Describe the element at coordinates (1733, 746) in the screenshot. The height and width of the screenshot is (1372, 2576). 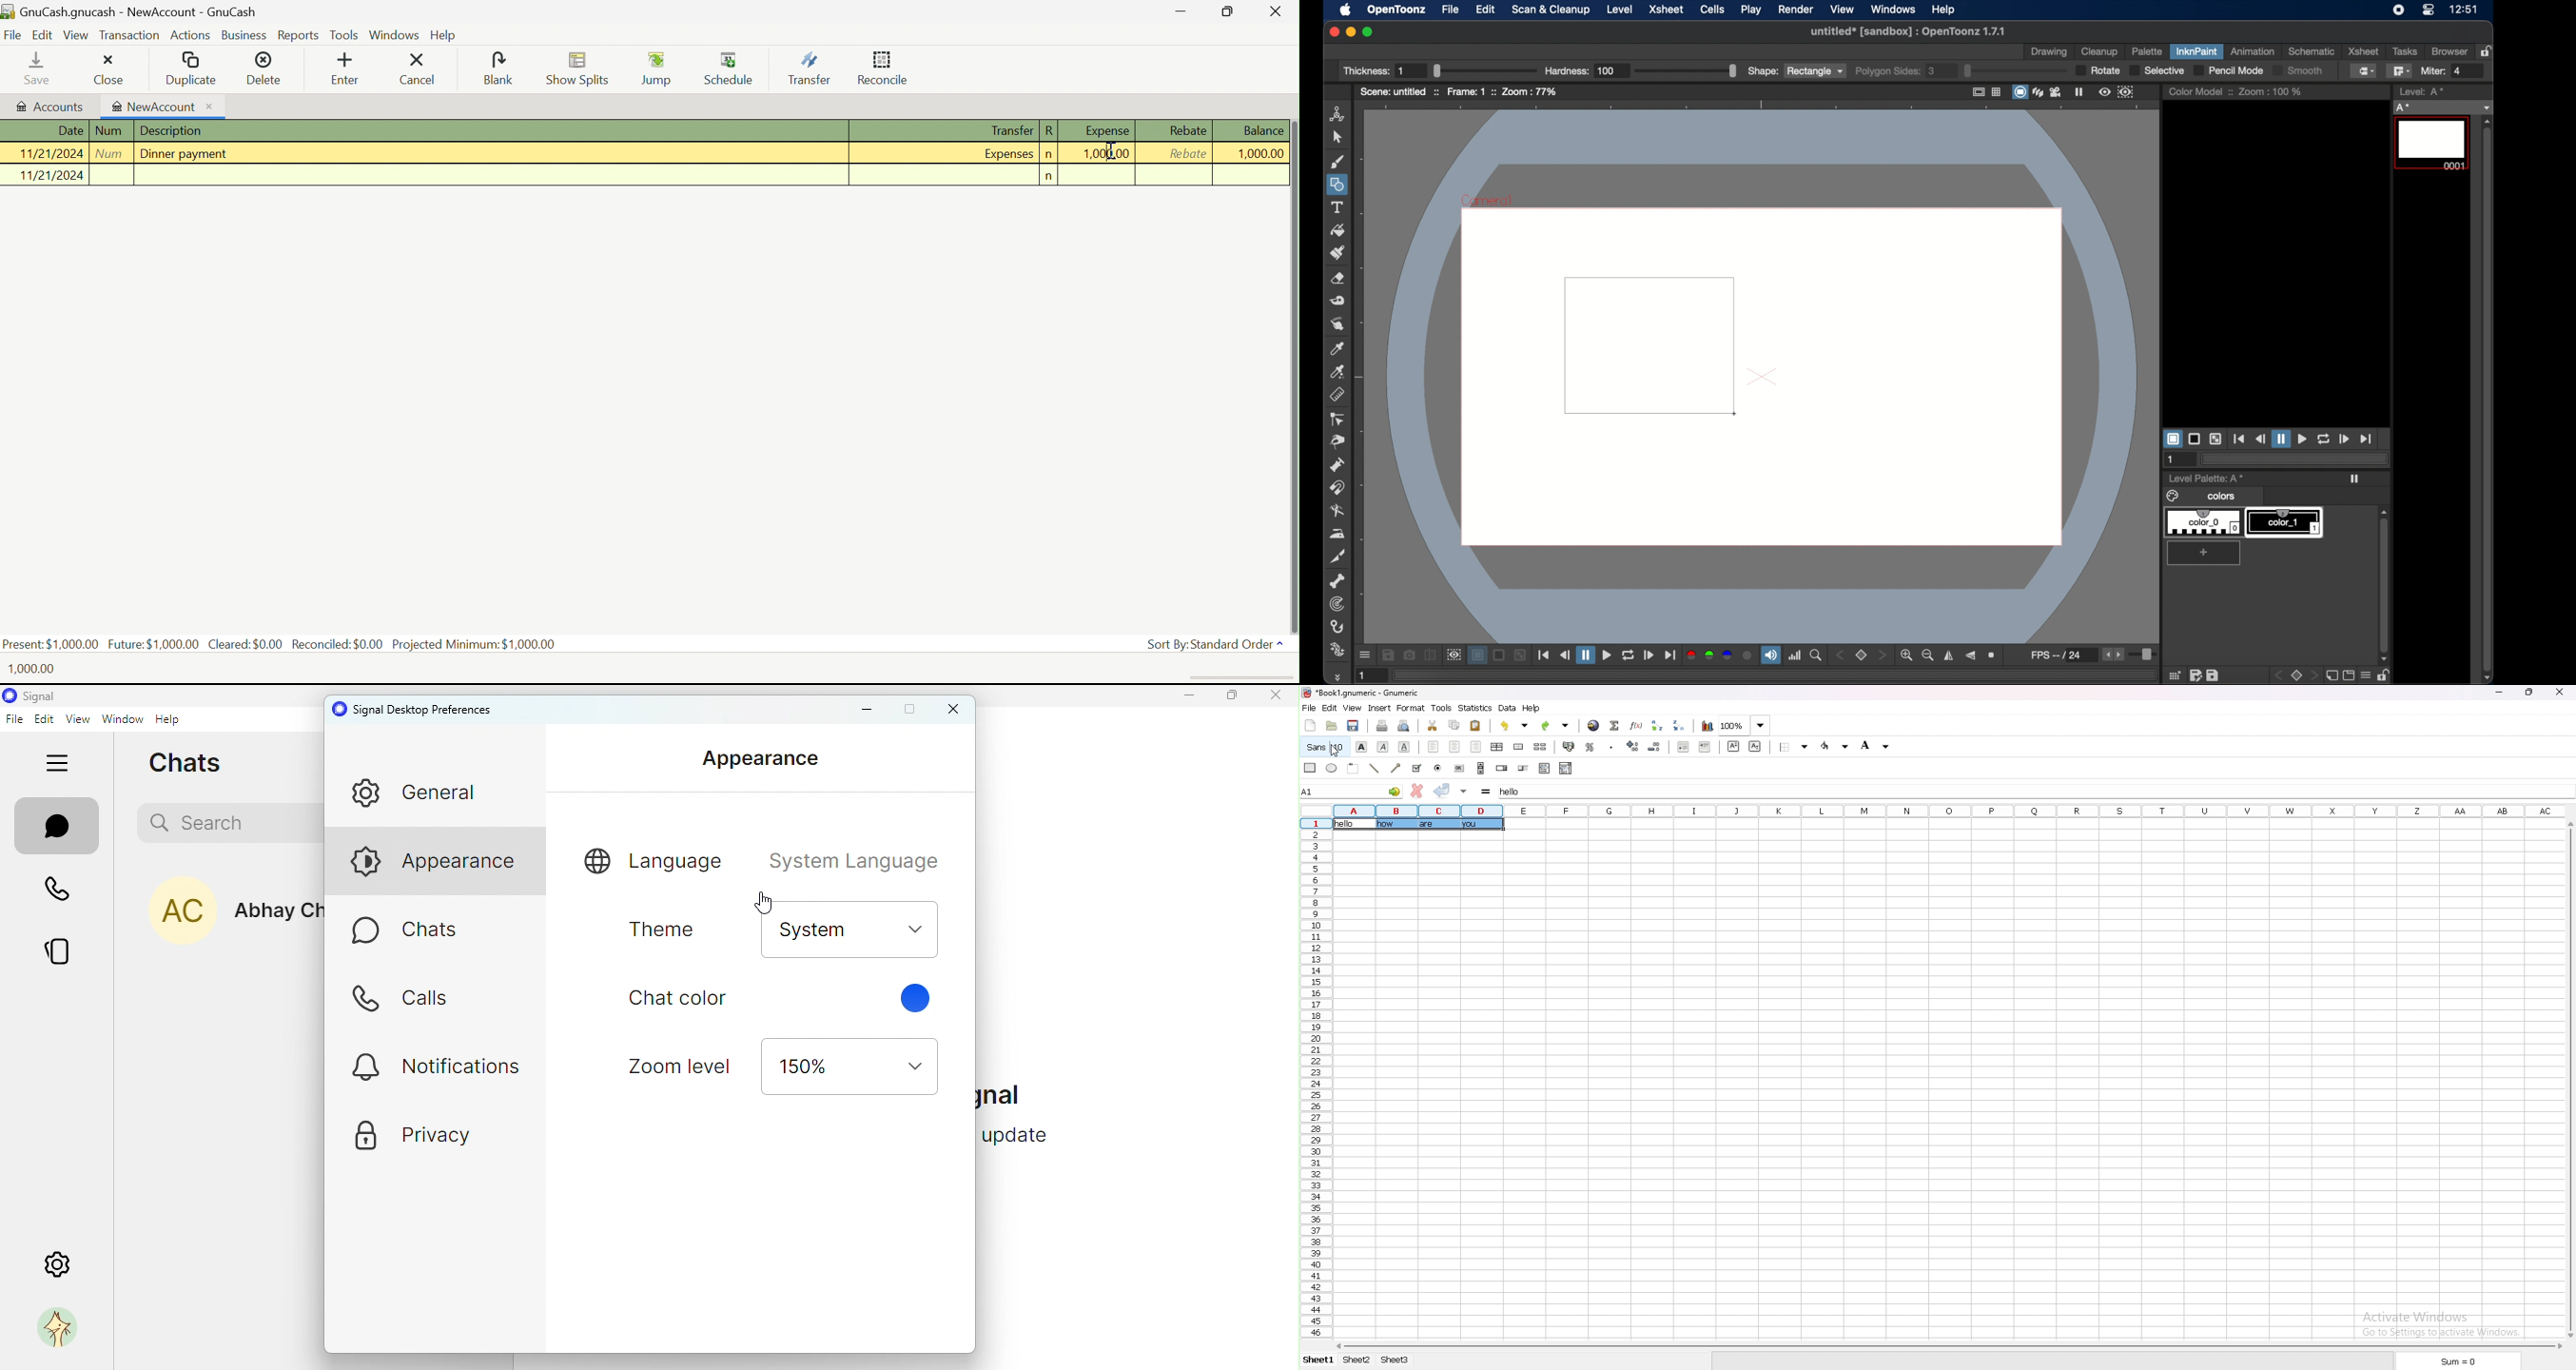
I see `superscript` at that location.